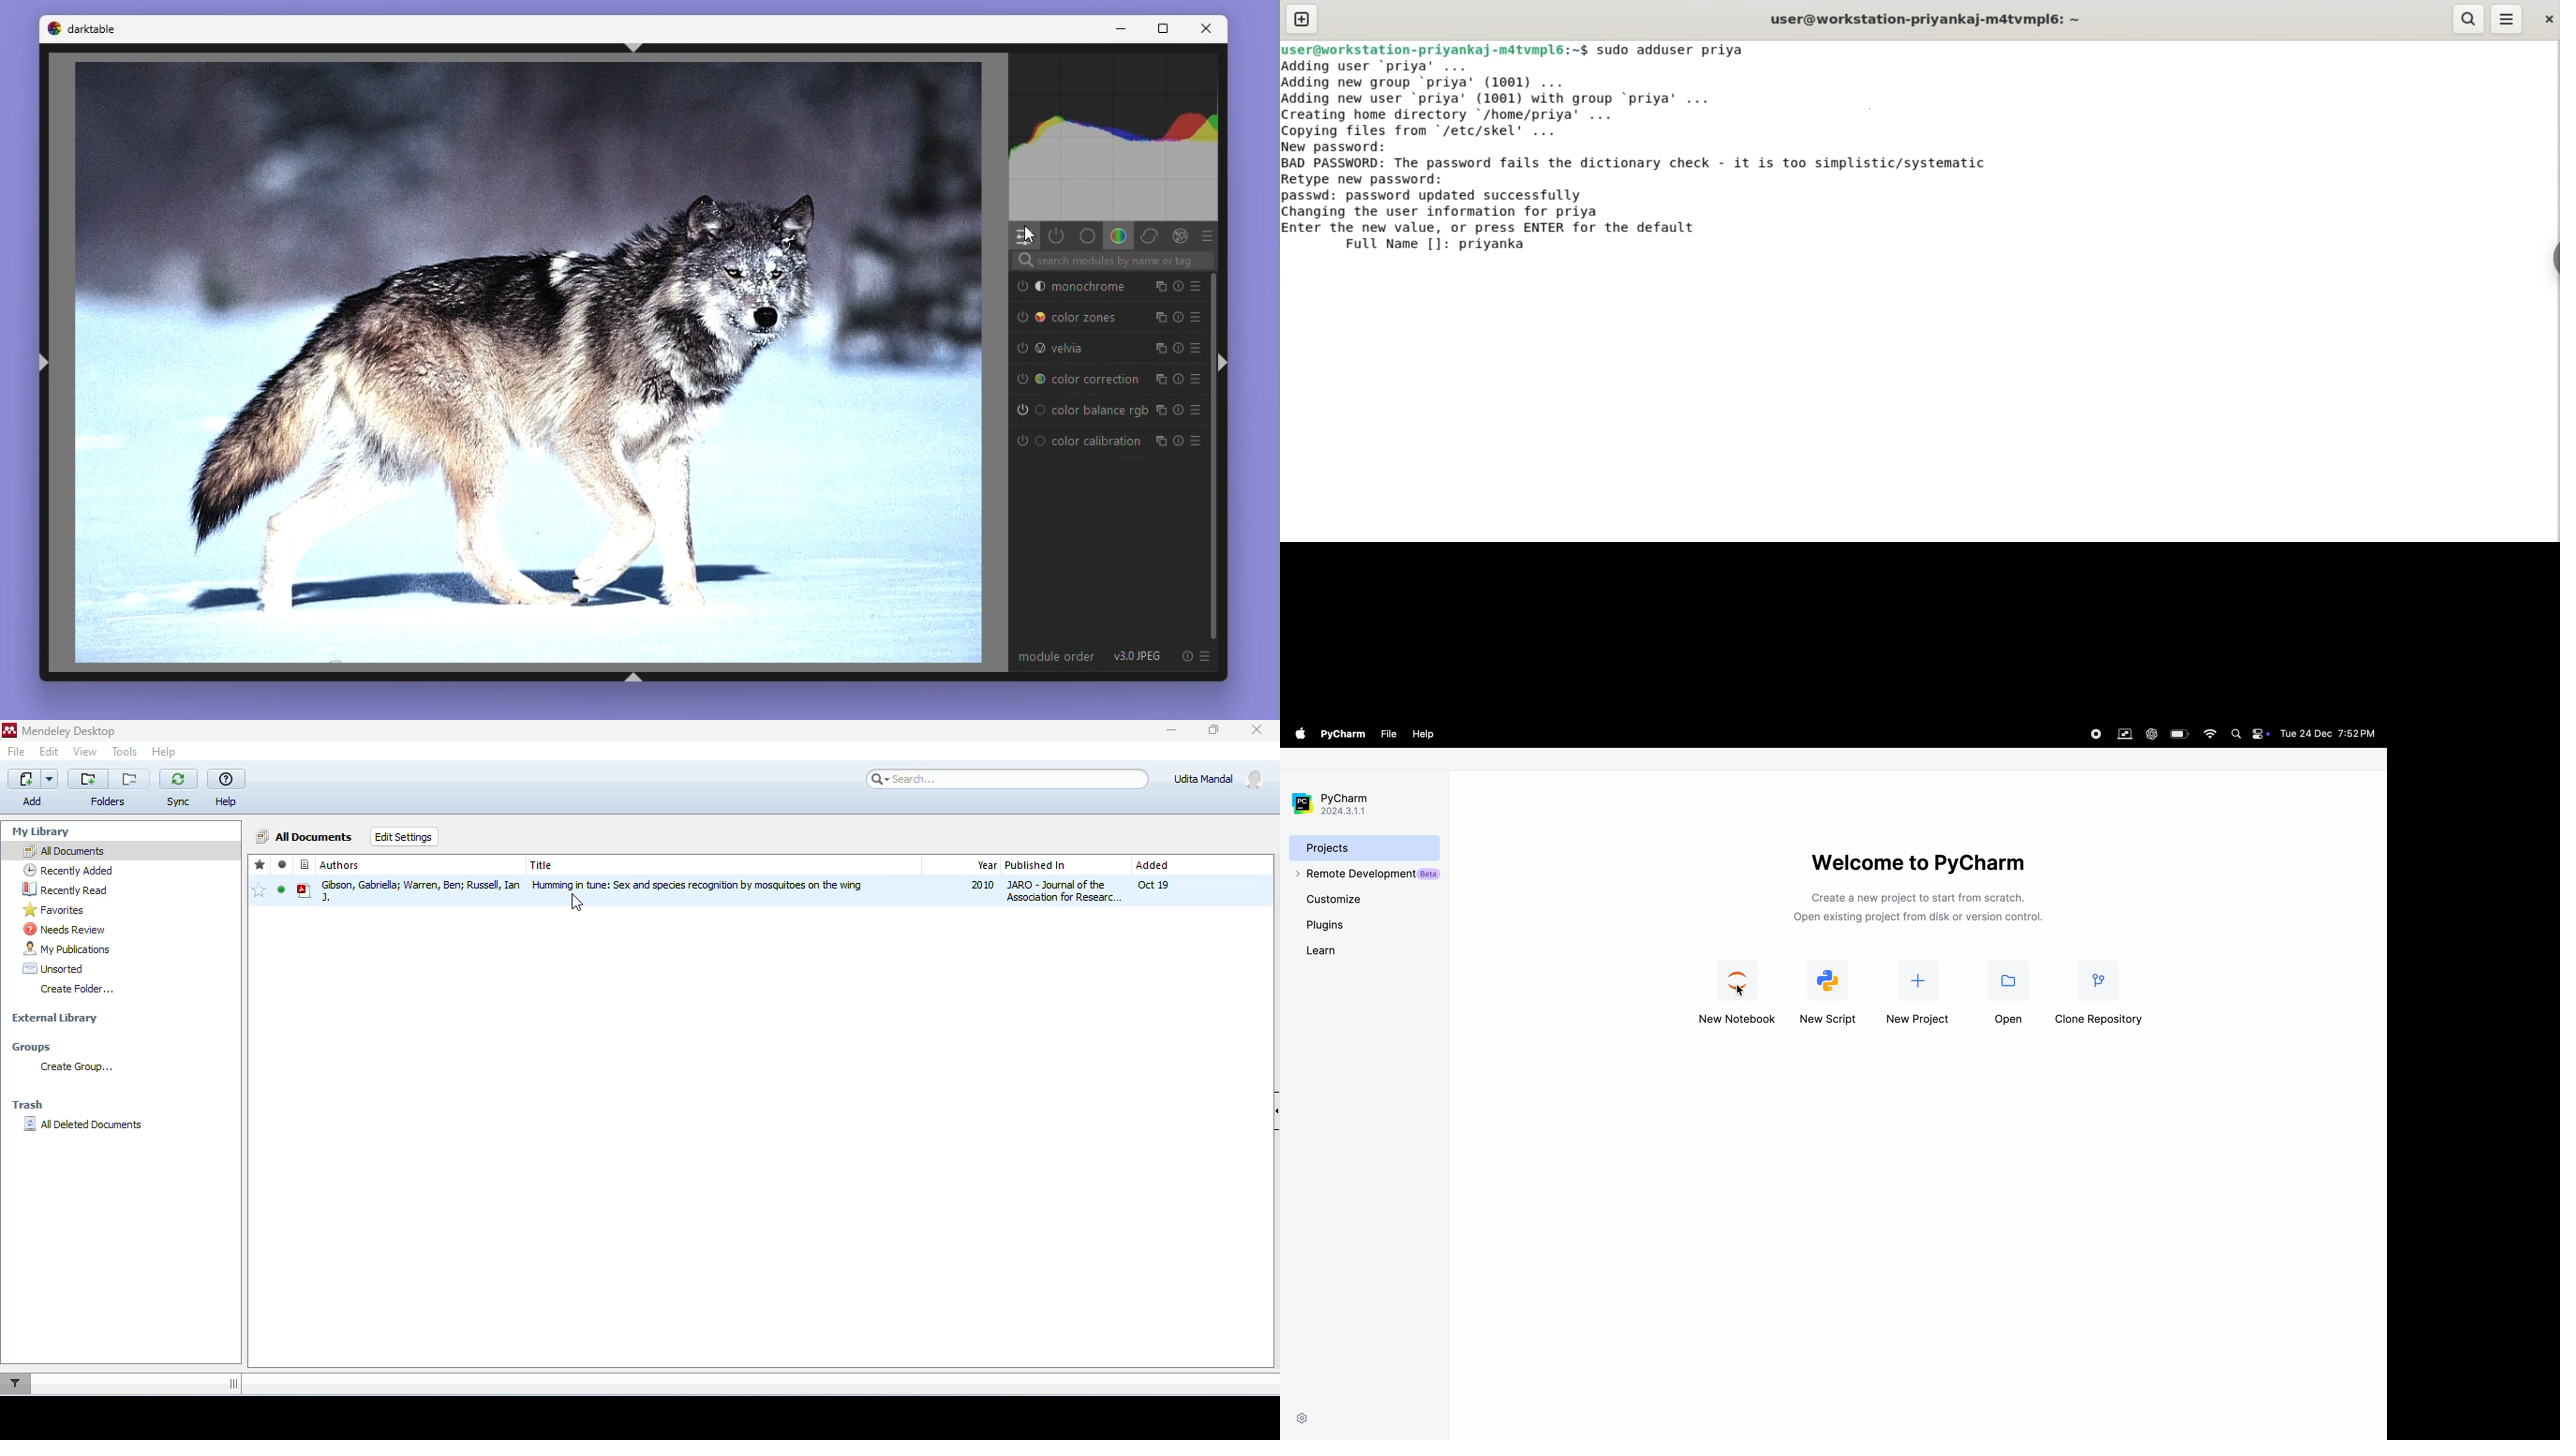  Describe the element at coordinates (1272, 1105) in the screenshot. I see `hide/show` at that location.